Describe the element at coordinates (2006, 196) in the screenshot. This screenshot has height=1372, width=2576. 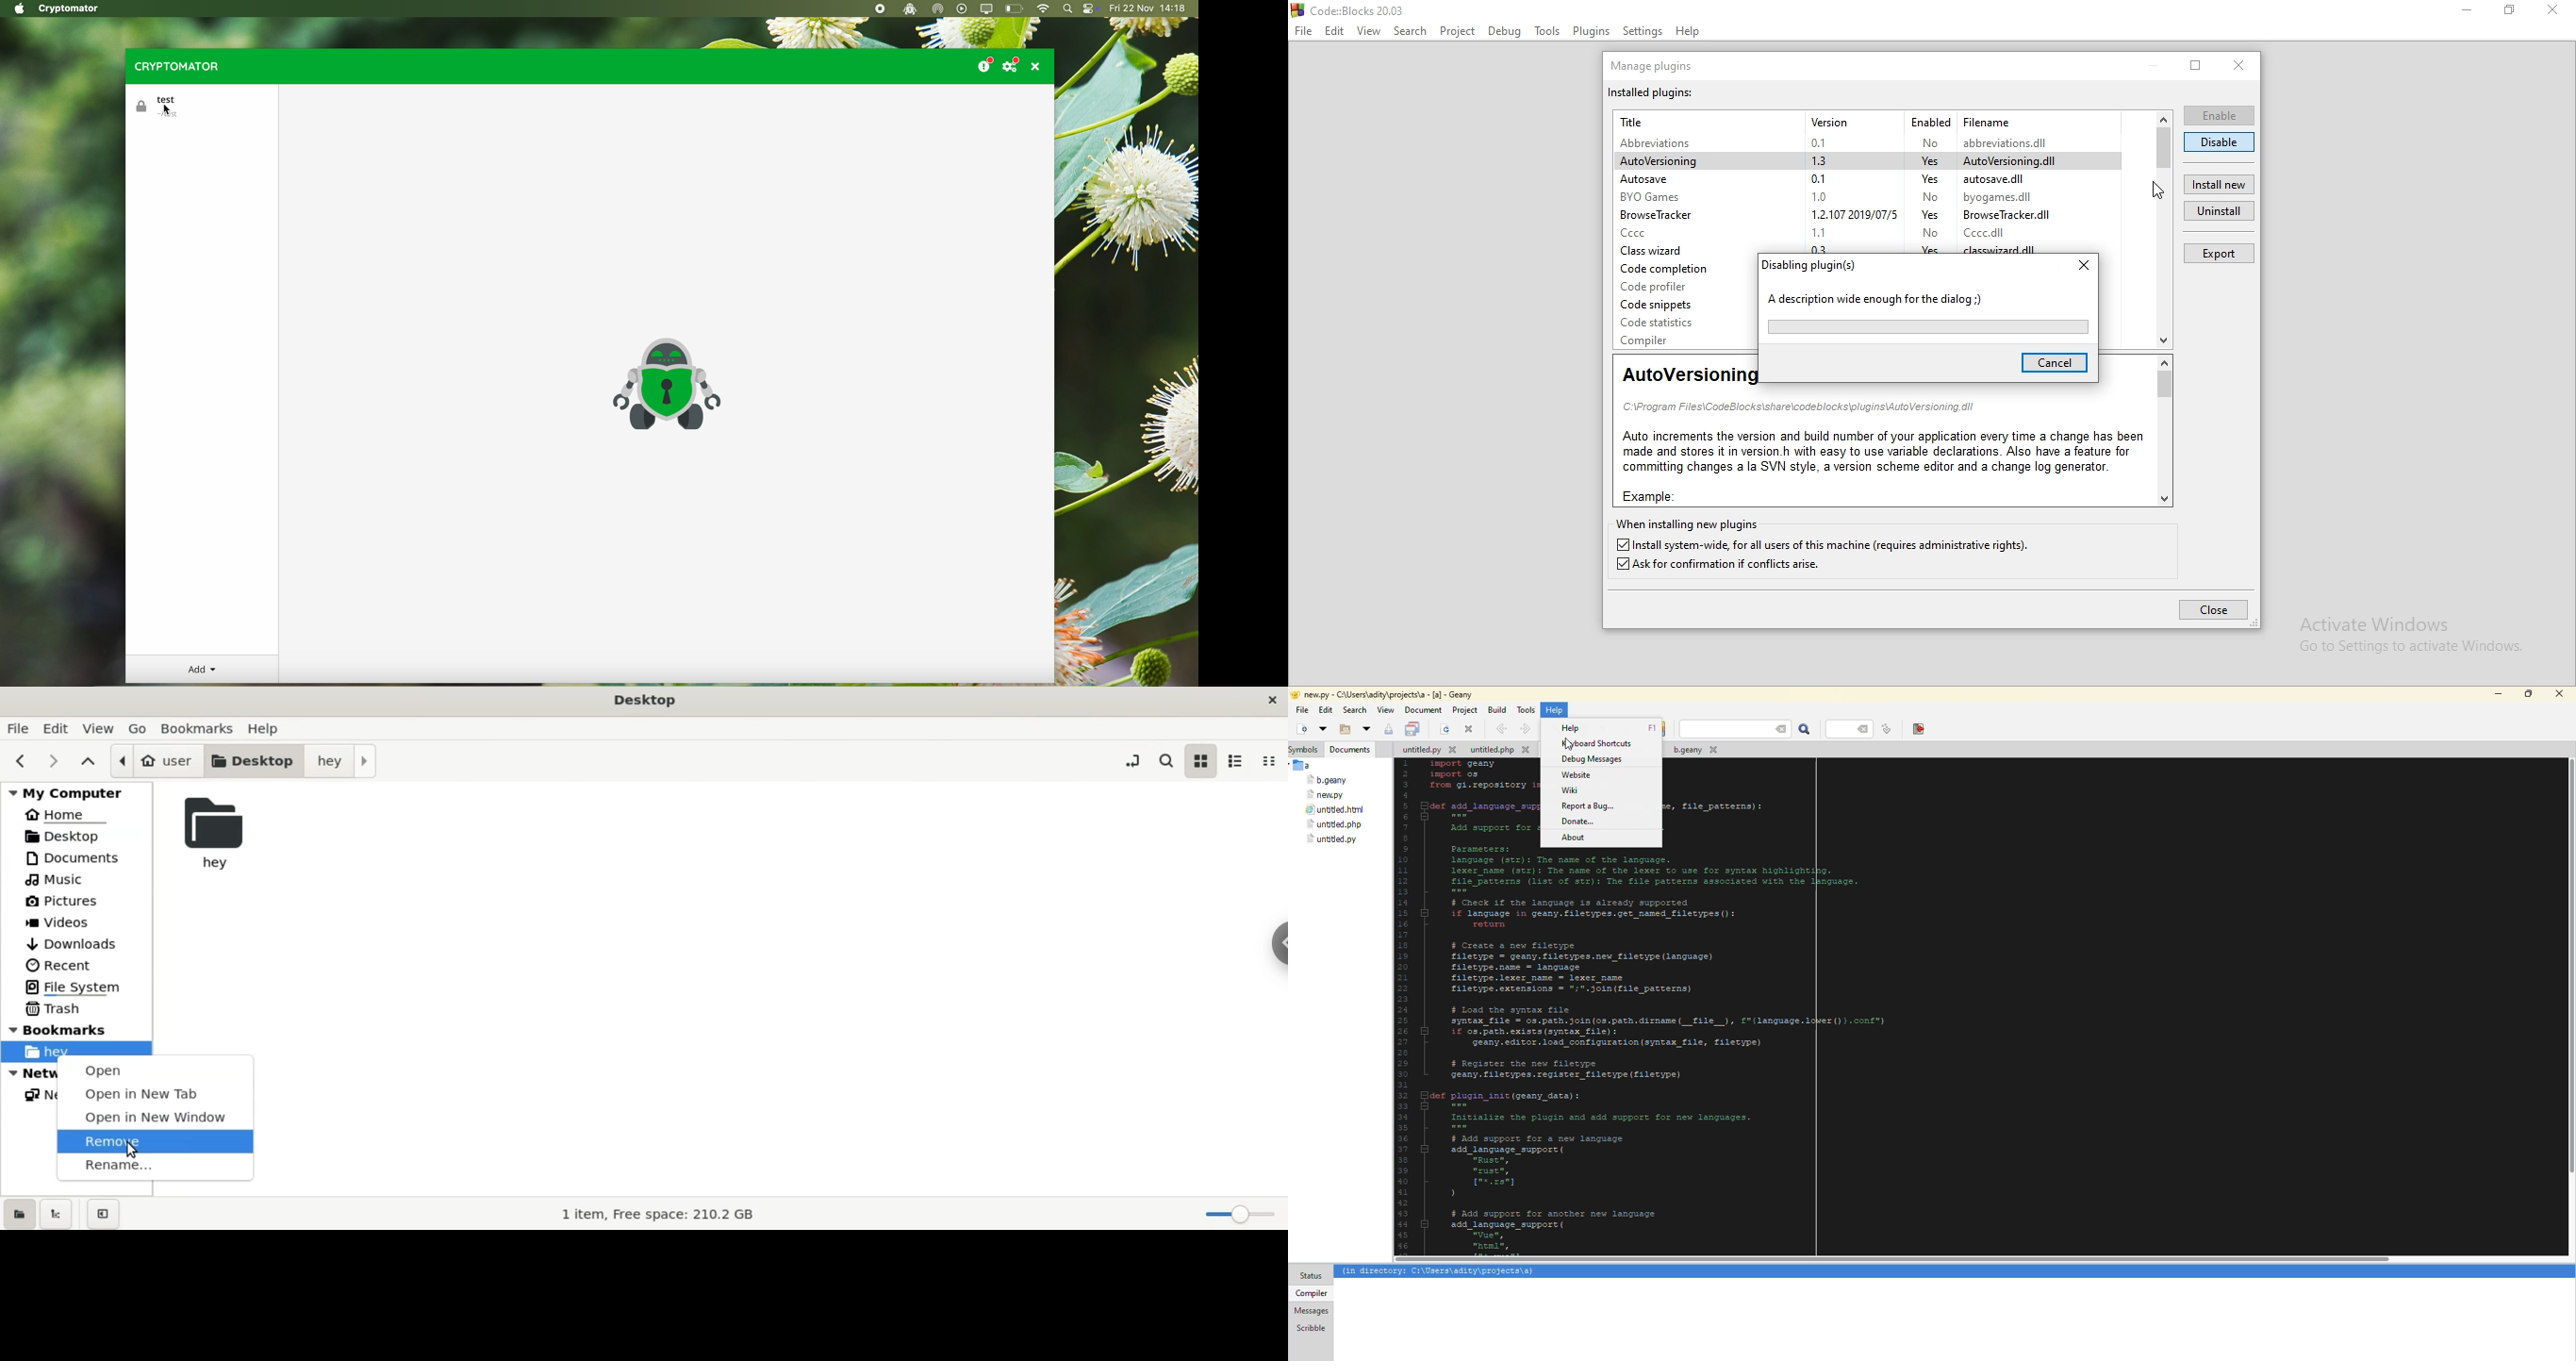
I see `byogames.dll` at that location.